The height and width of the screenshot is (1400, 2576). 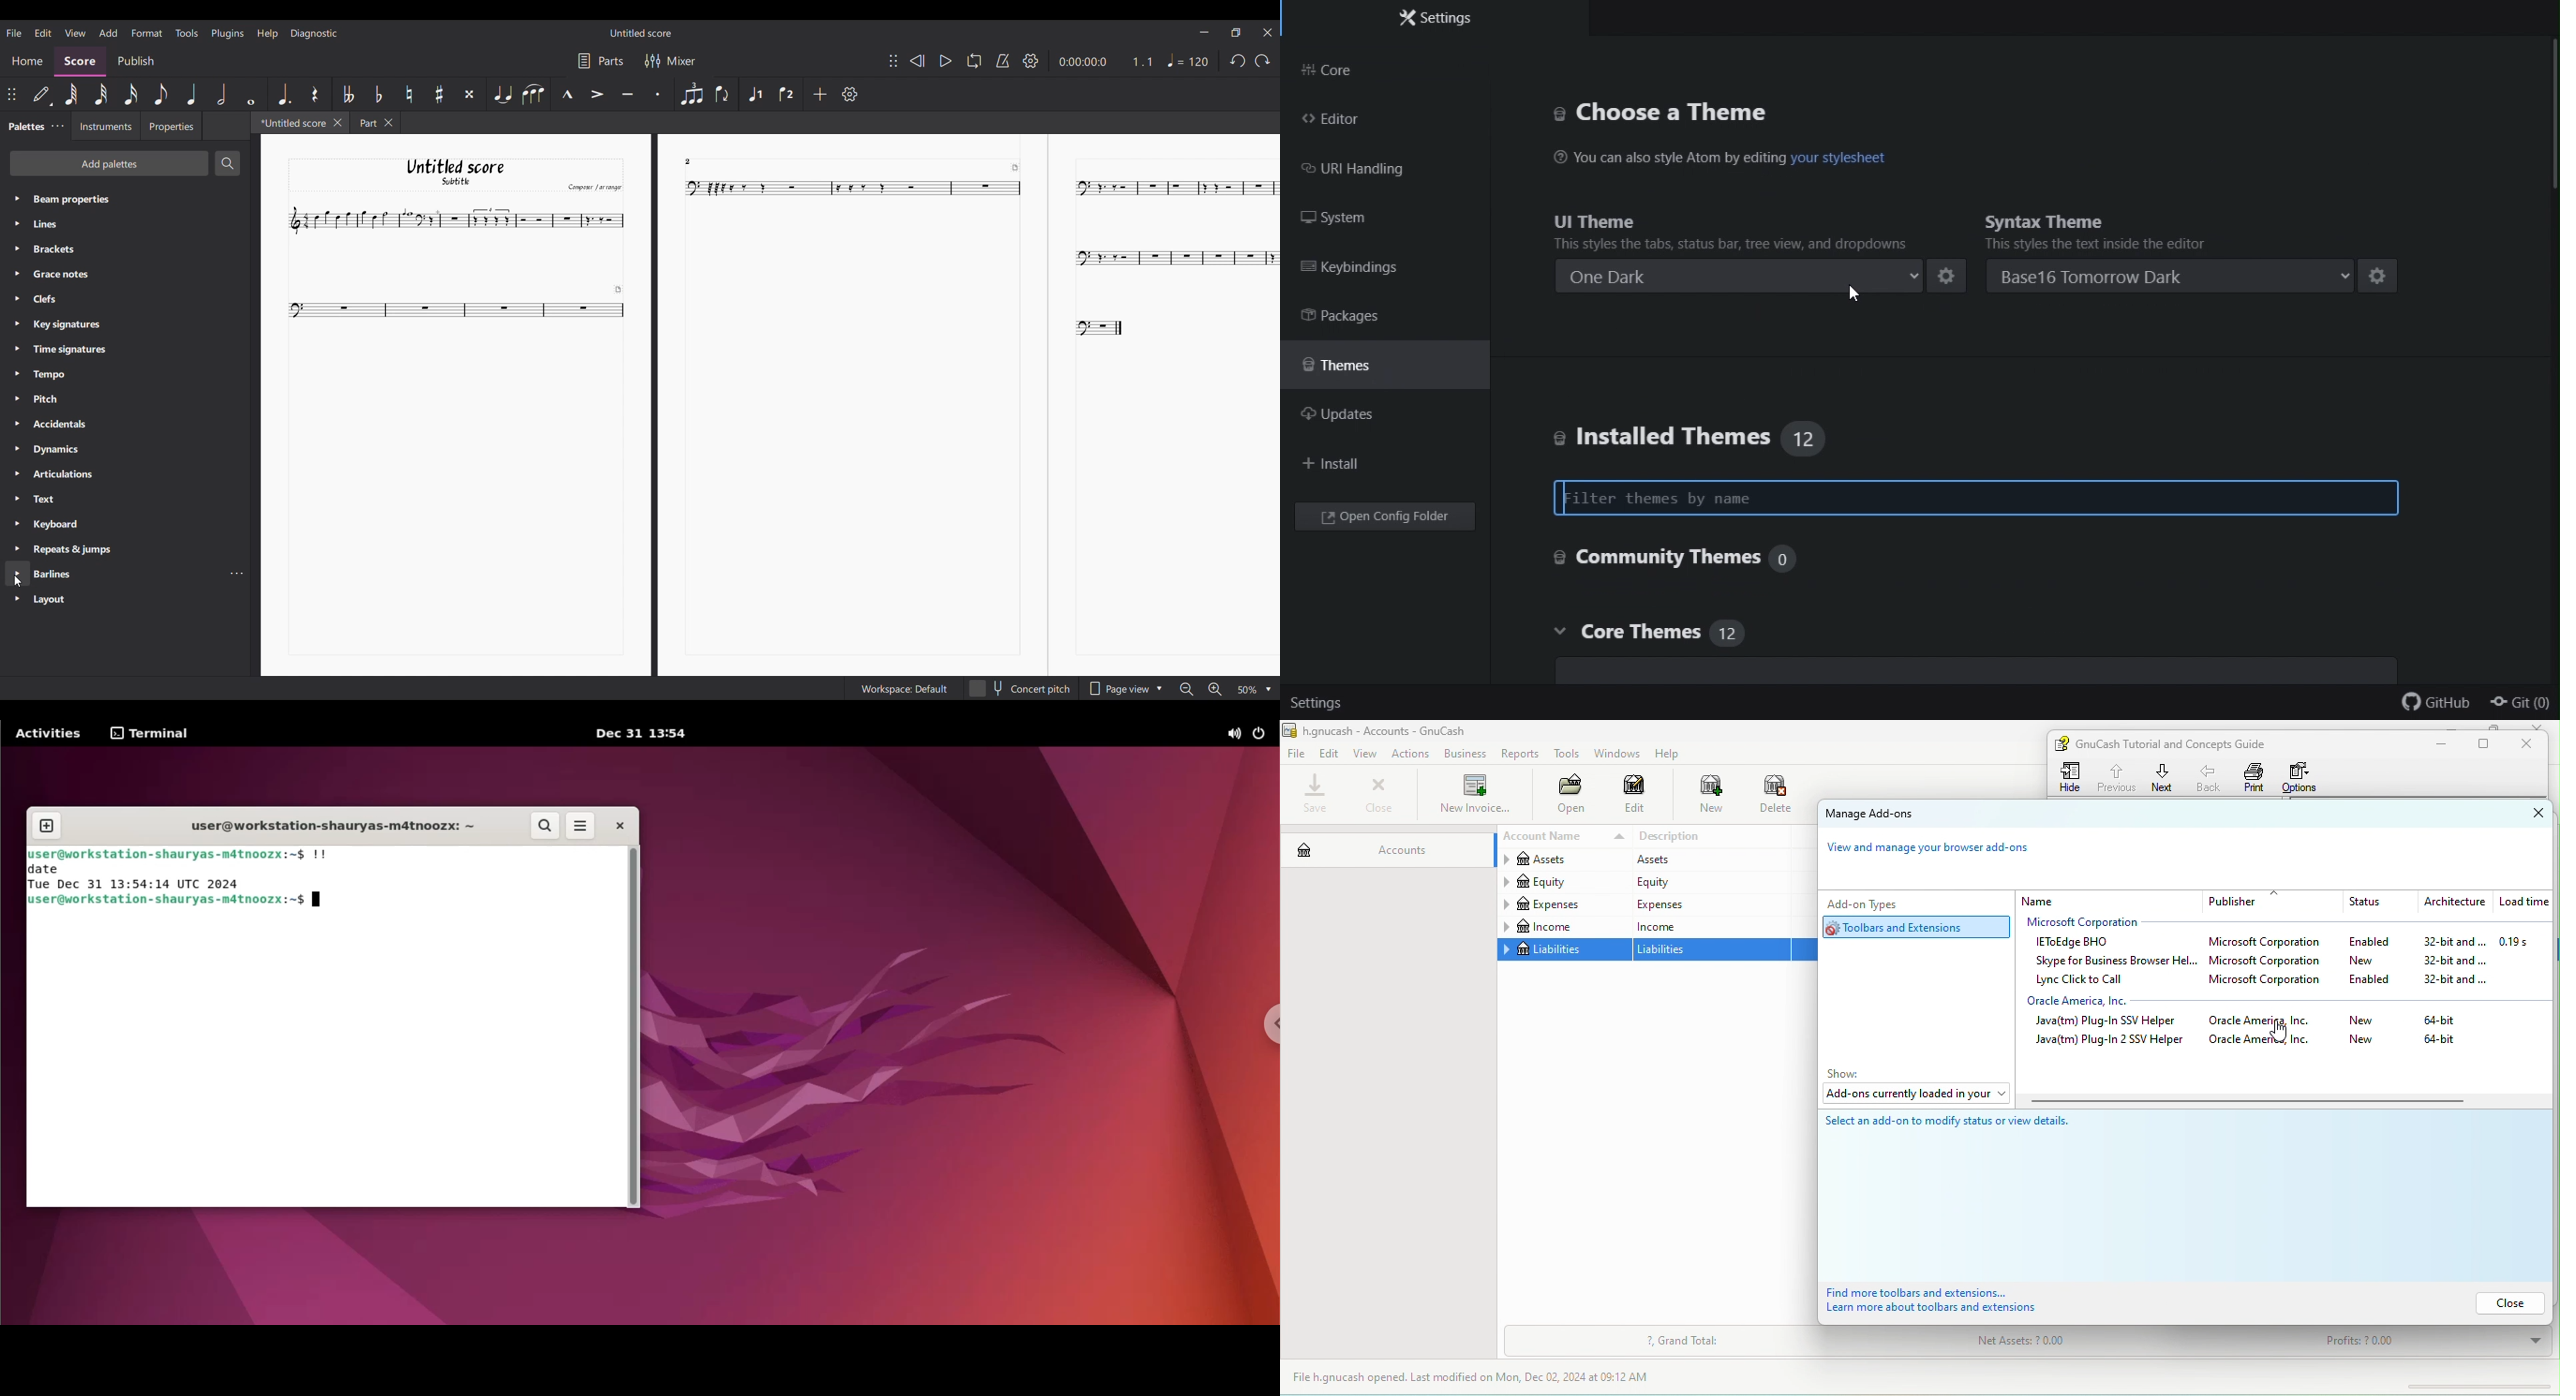 What do you see at coordinates (1374, 171) in the screenshot?
I see `URL handling` at bounding box center [1374, 171].